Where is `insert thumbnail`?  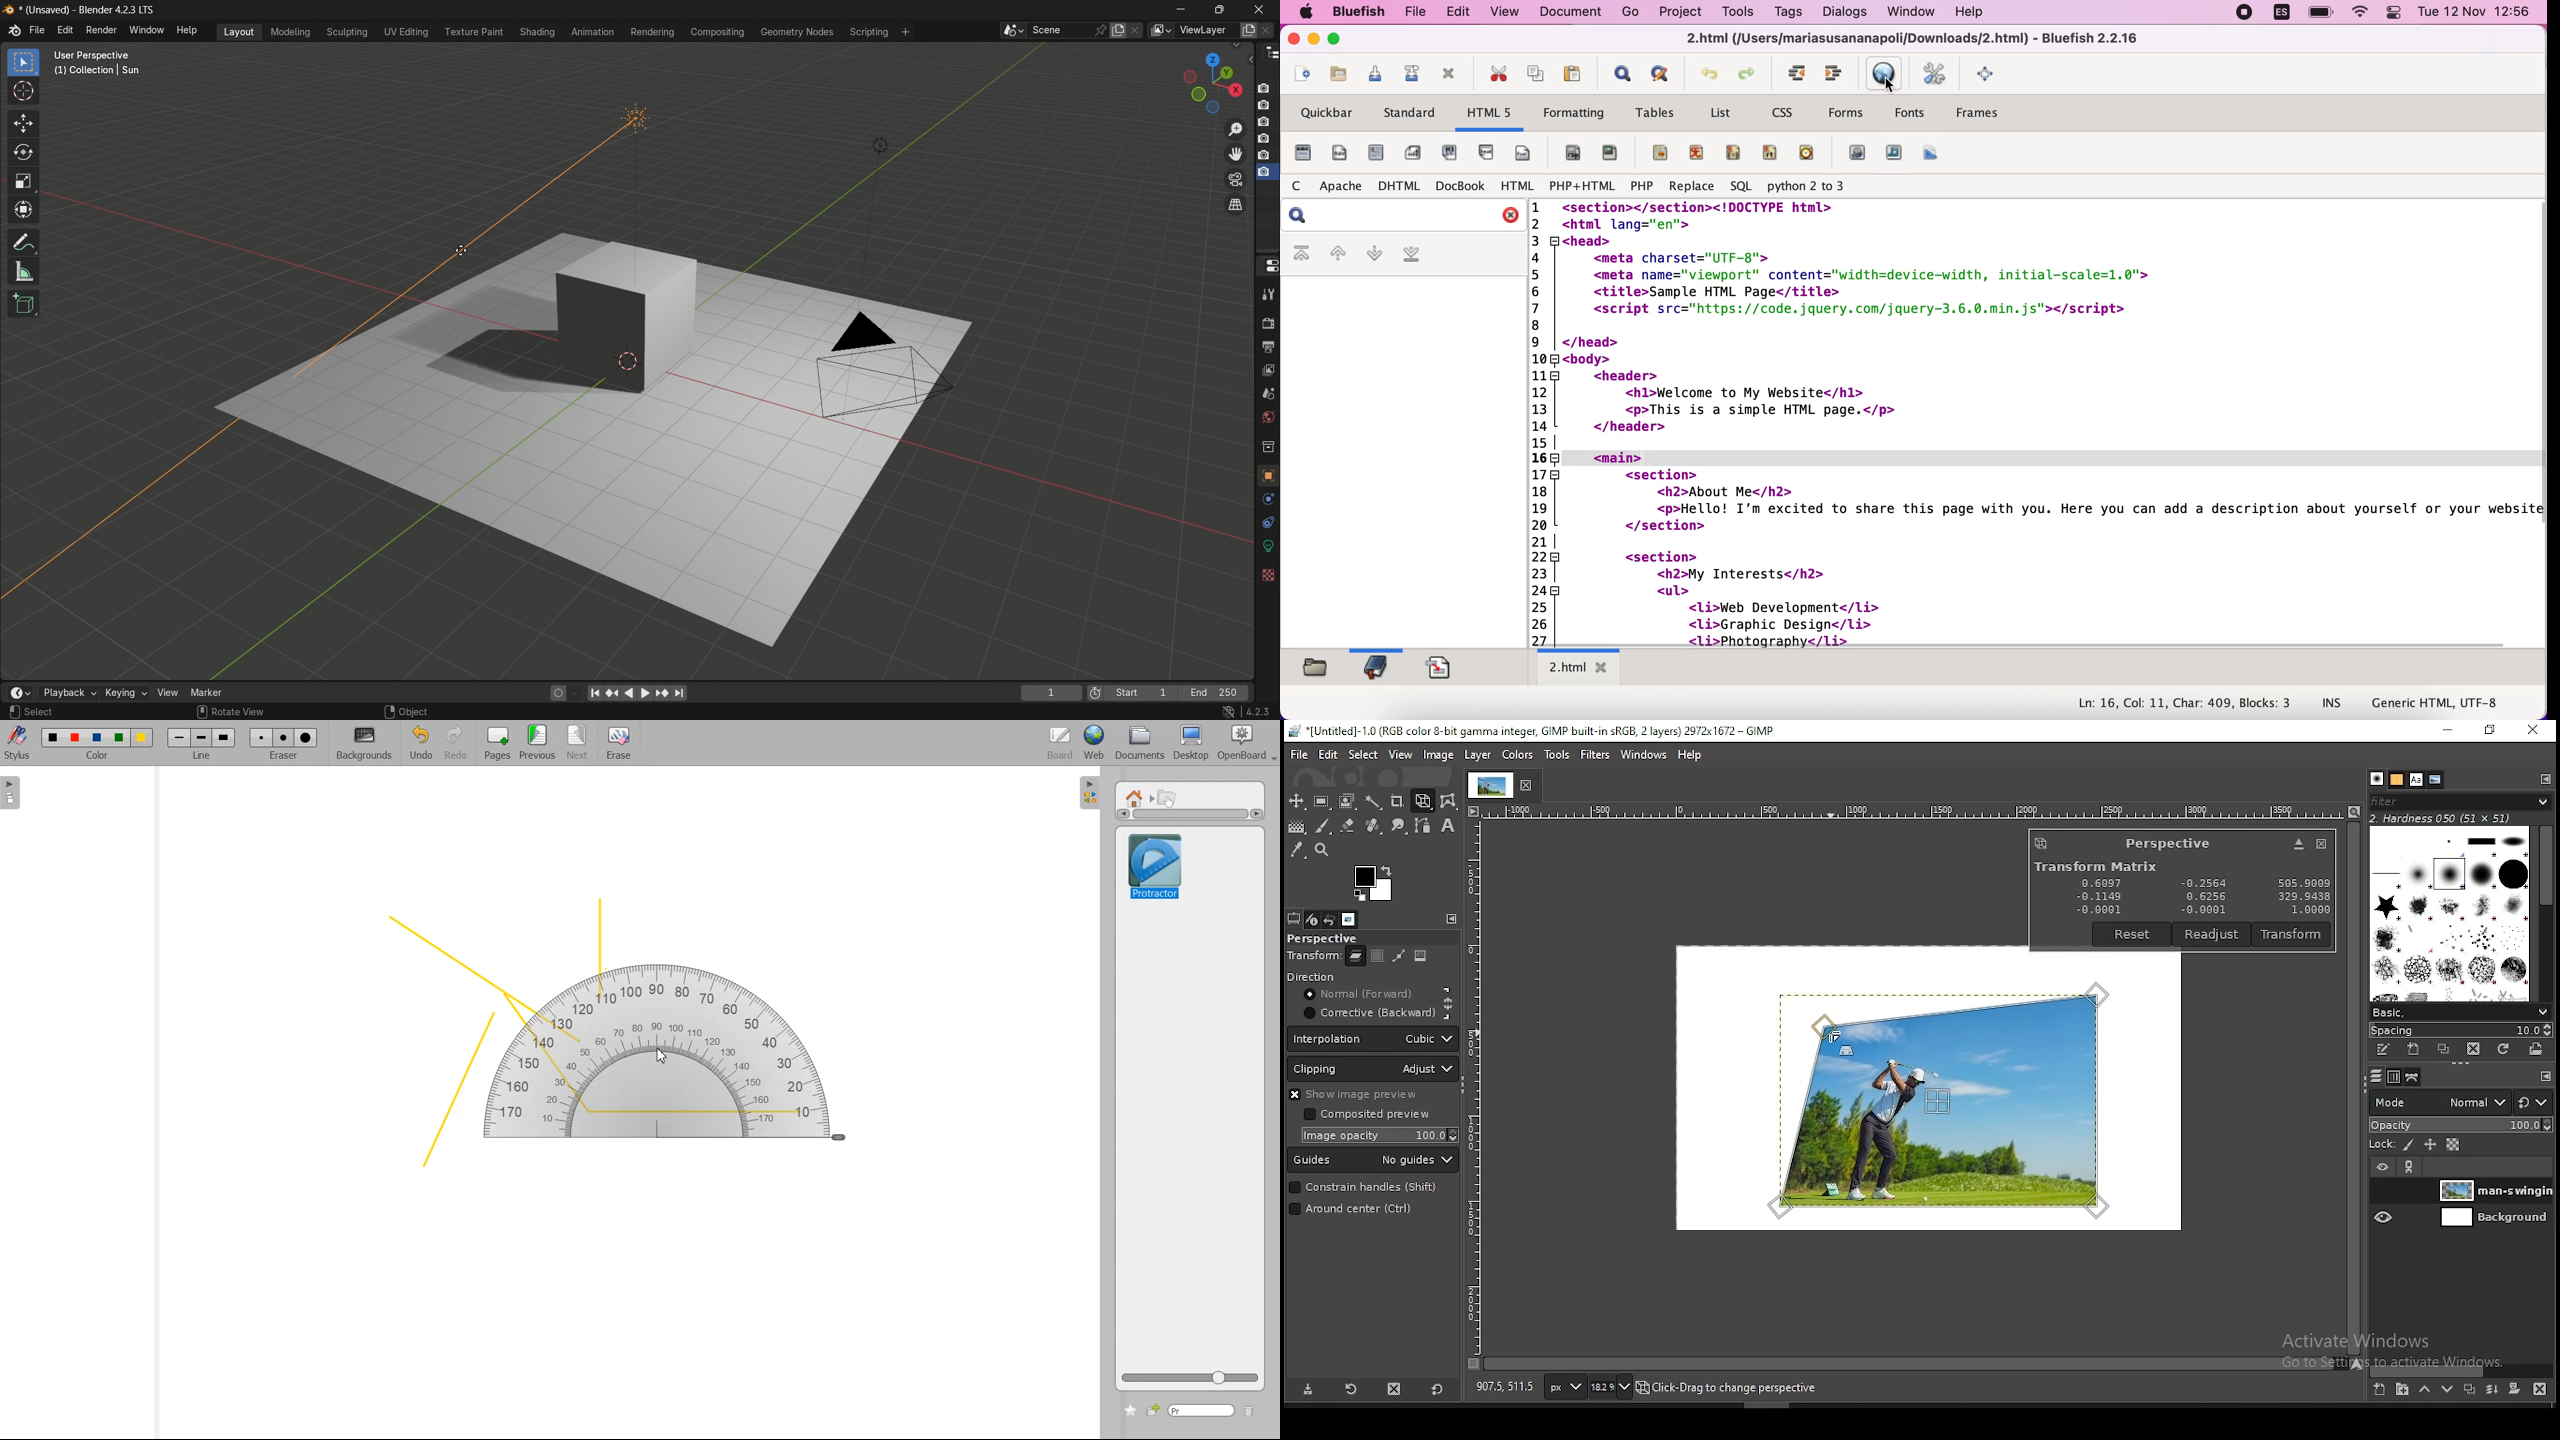 insert thumbnail is located at coordinates (1892, 155).